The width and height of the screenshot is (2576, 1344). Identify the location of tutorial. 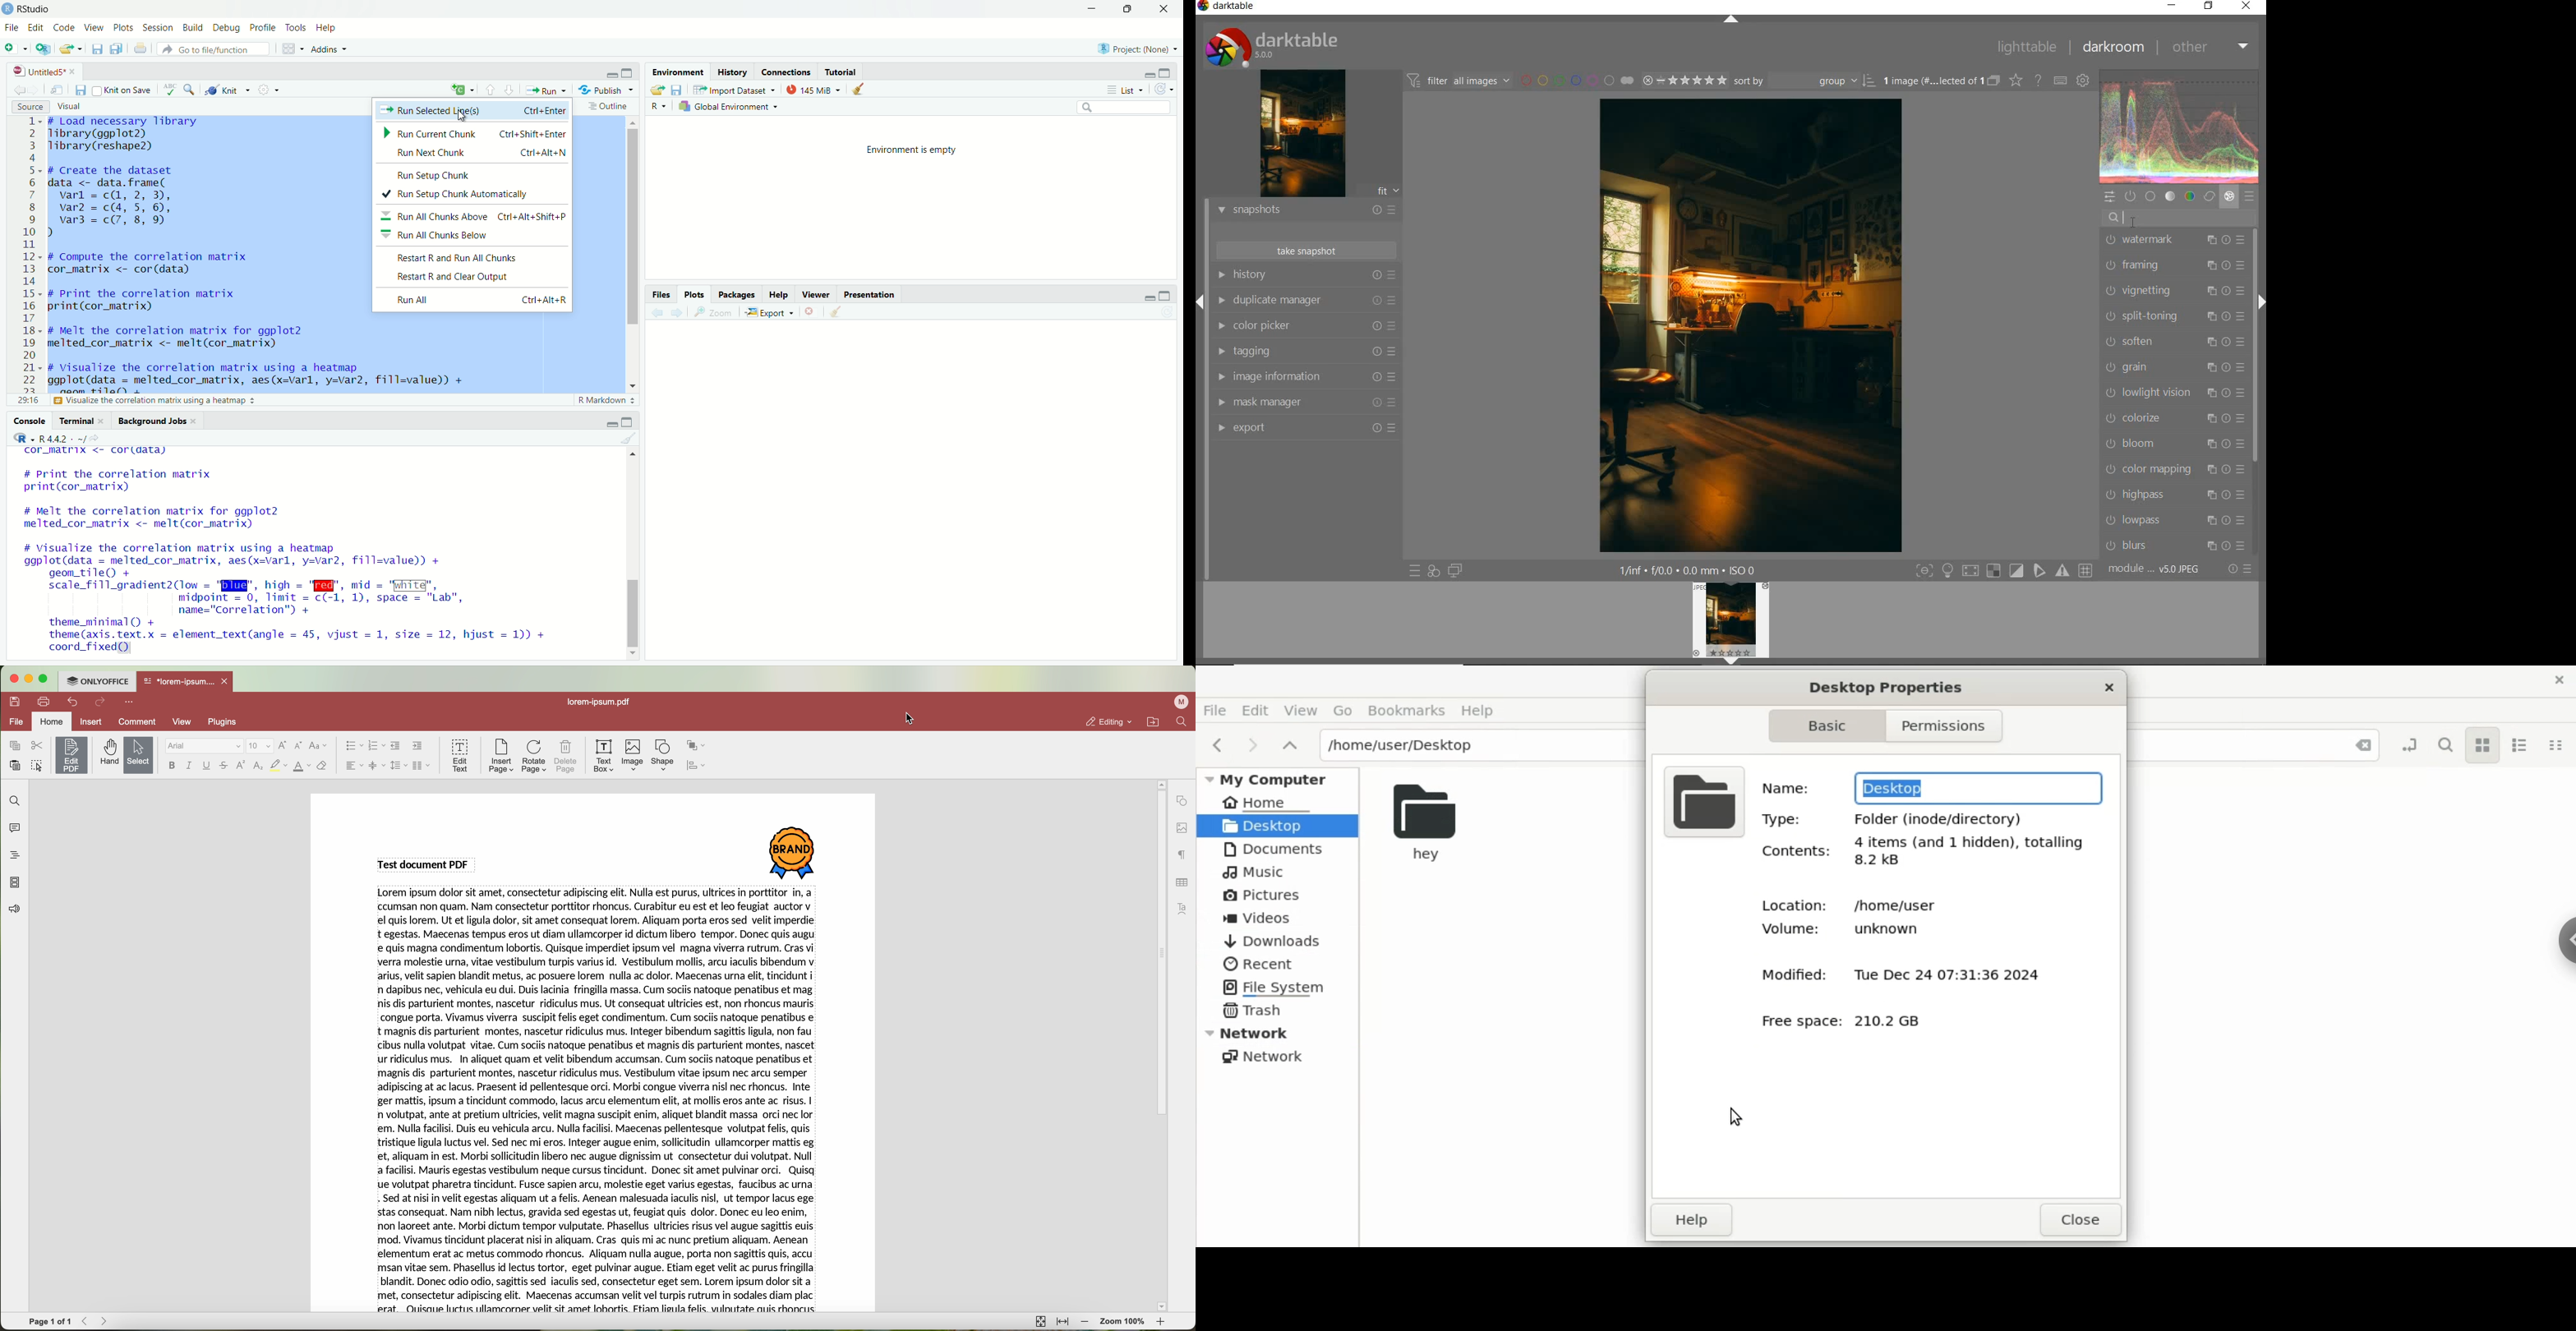
(842, 71).